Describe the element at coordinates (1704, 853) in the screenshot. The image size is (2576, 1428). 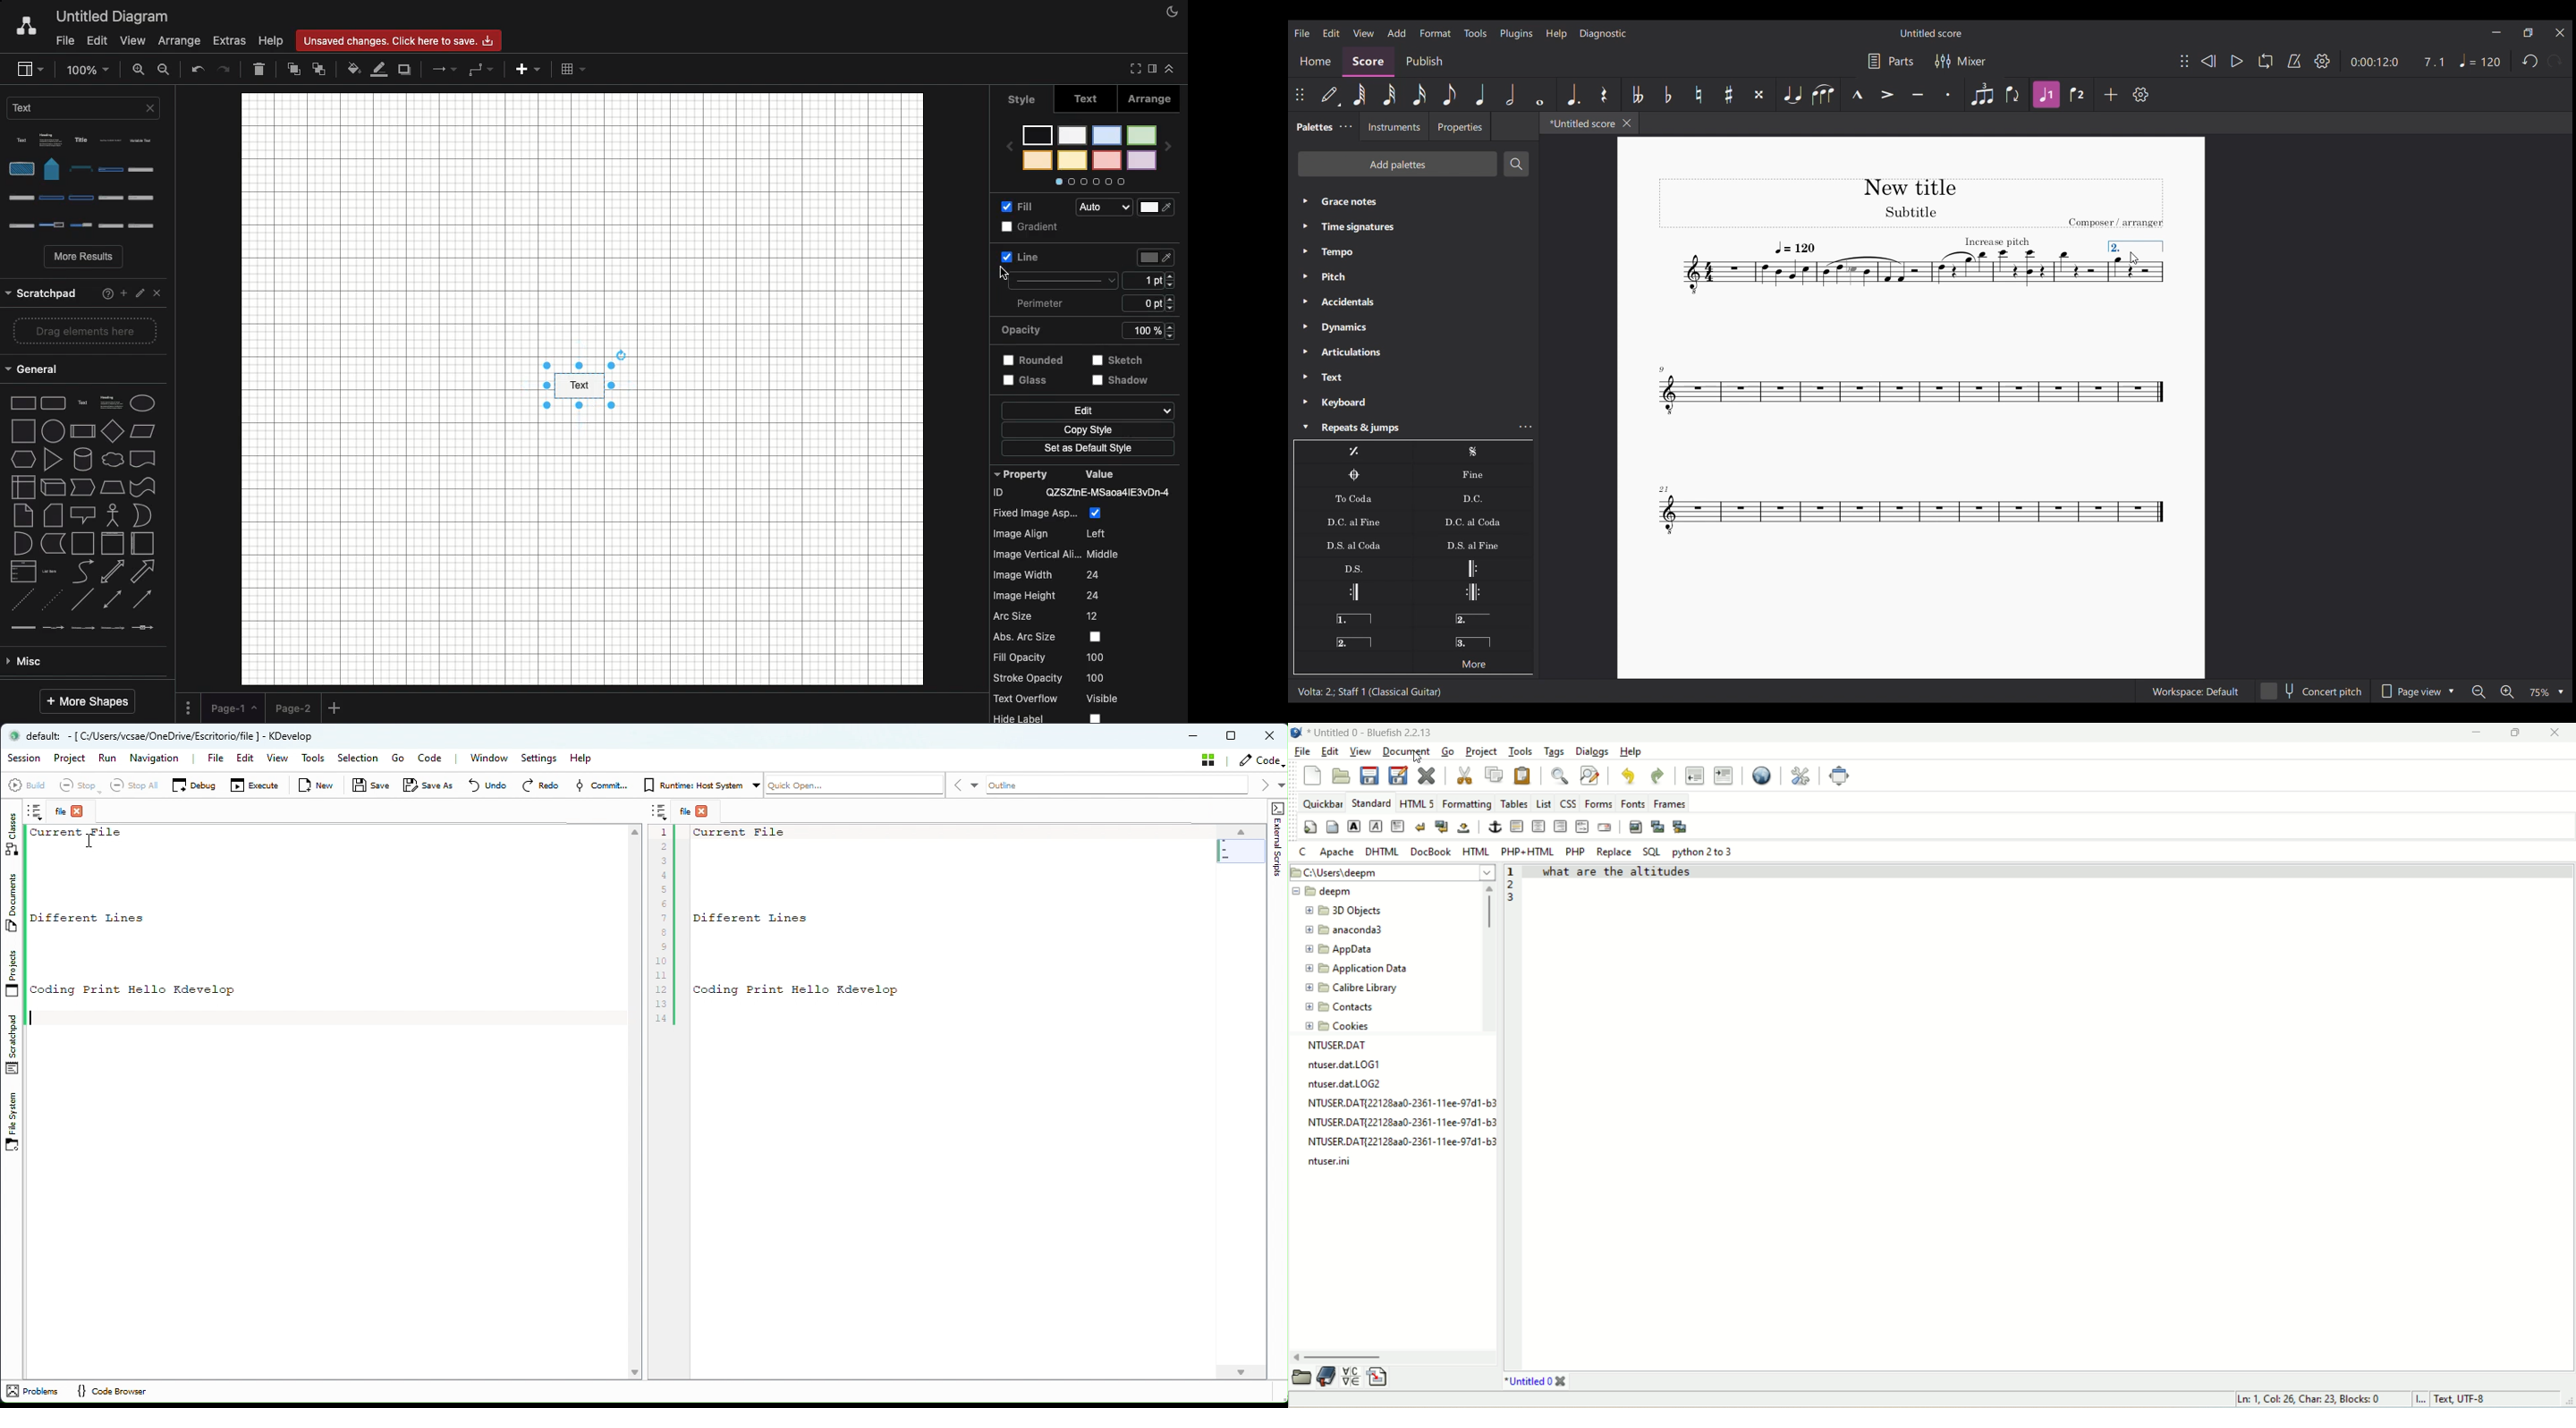
I see `python 2 to 3` at that location.